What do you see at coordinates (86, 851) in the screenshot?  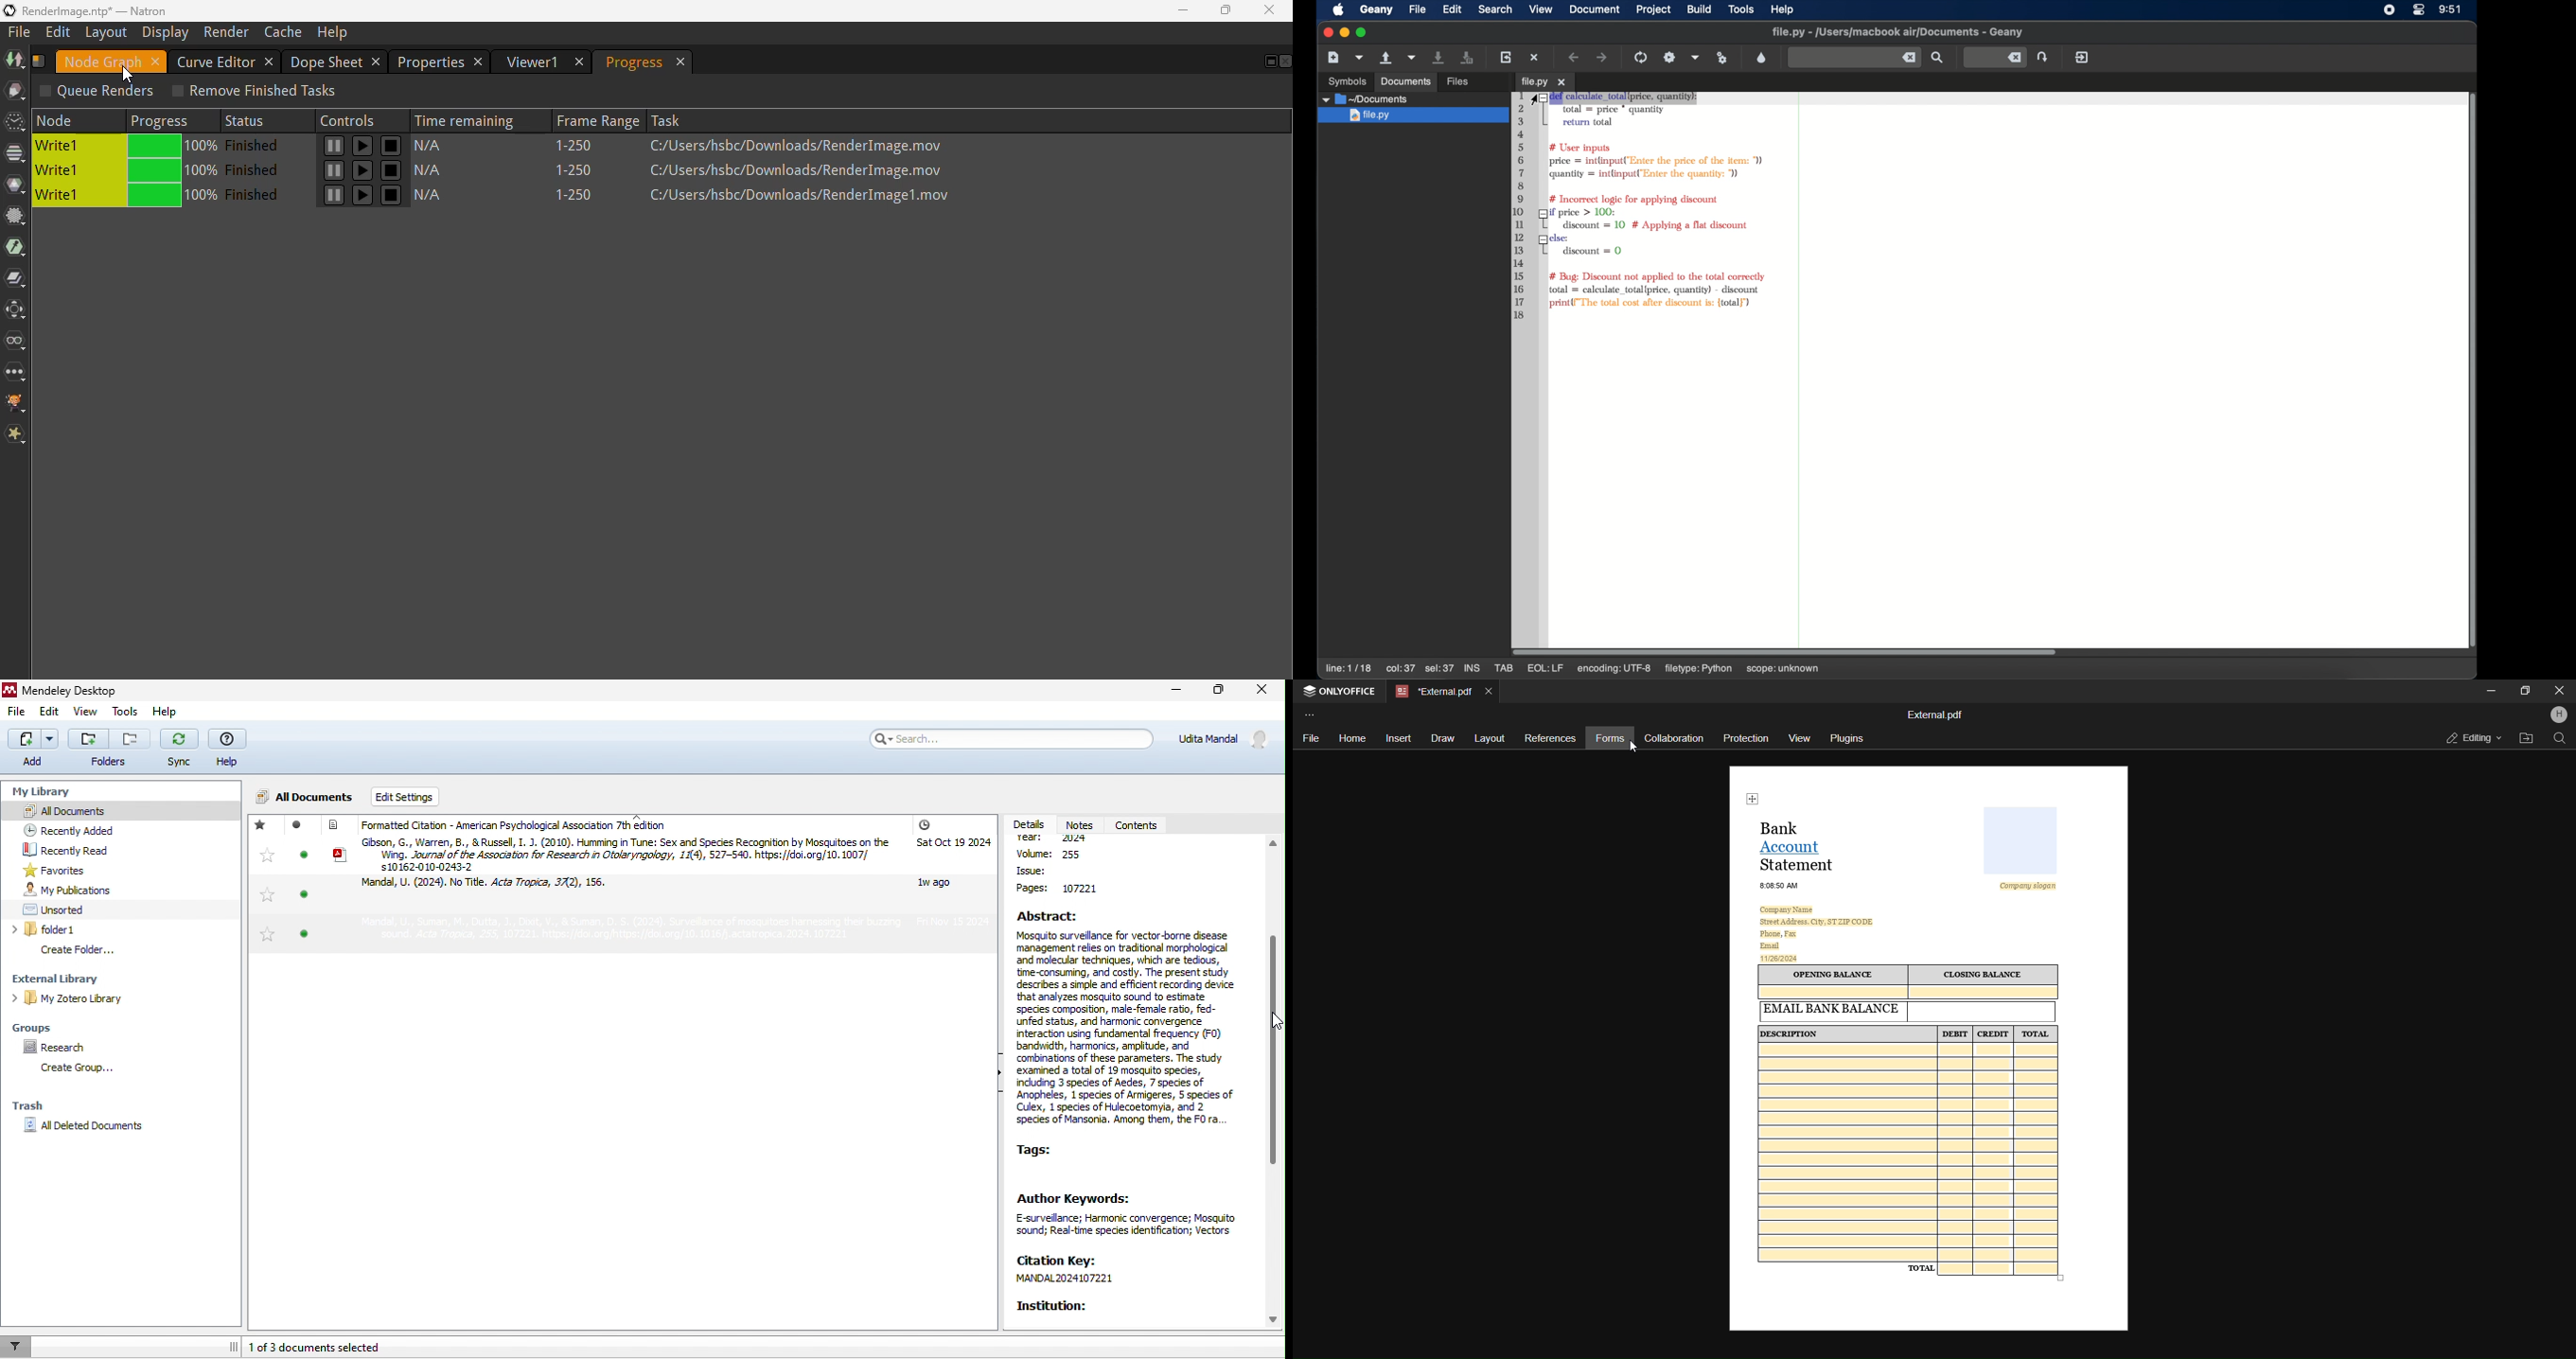 I see `recently read` at bounding box center [86, 851].